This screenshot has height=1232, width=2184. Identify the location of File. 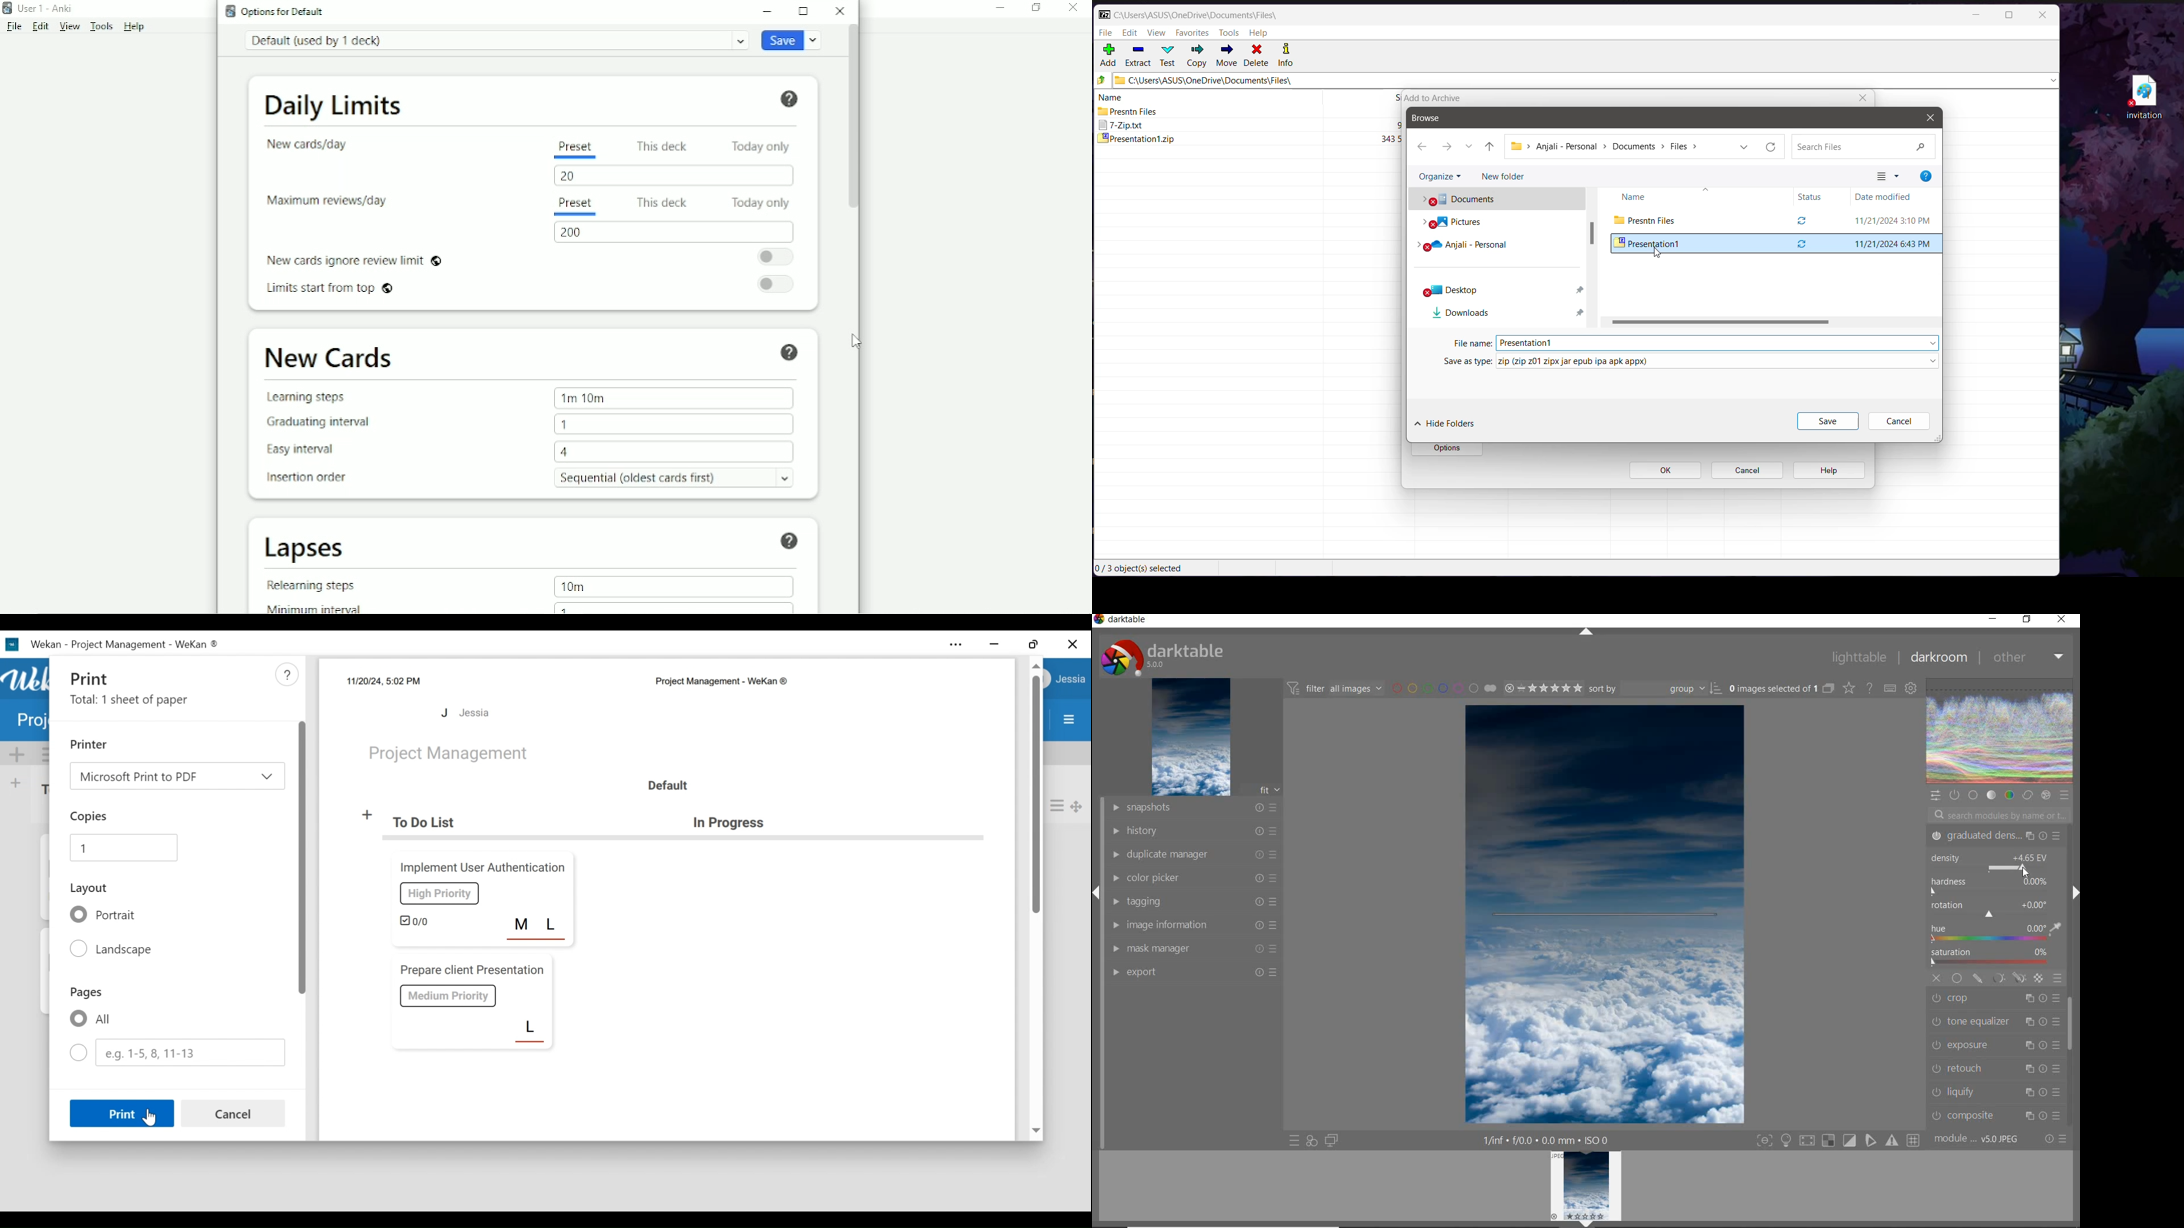
(14, 26).